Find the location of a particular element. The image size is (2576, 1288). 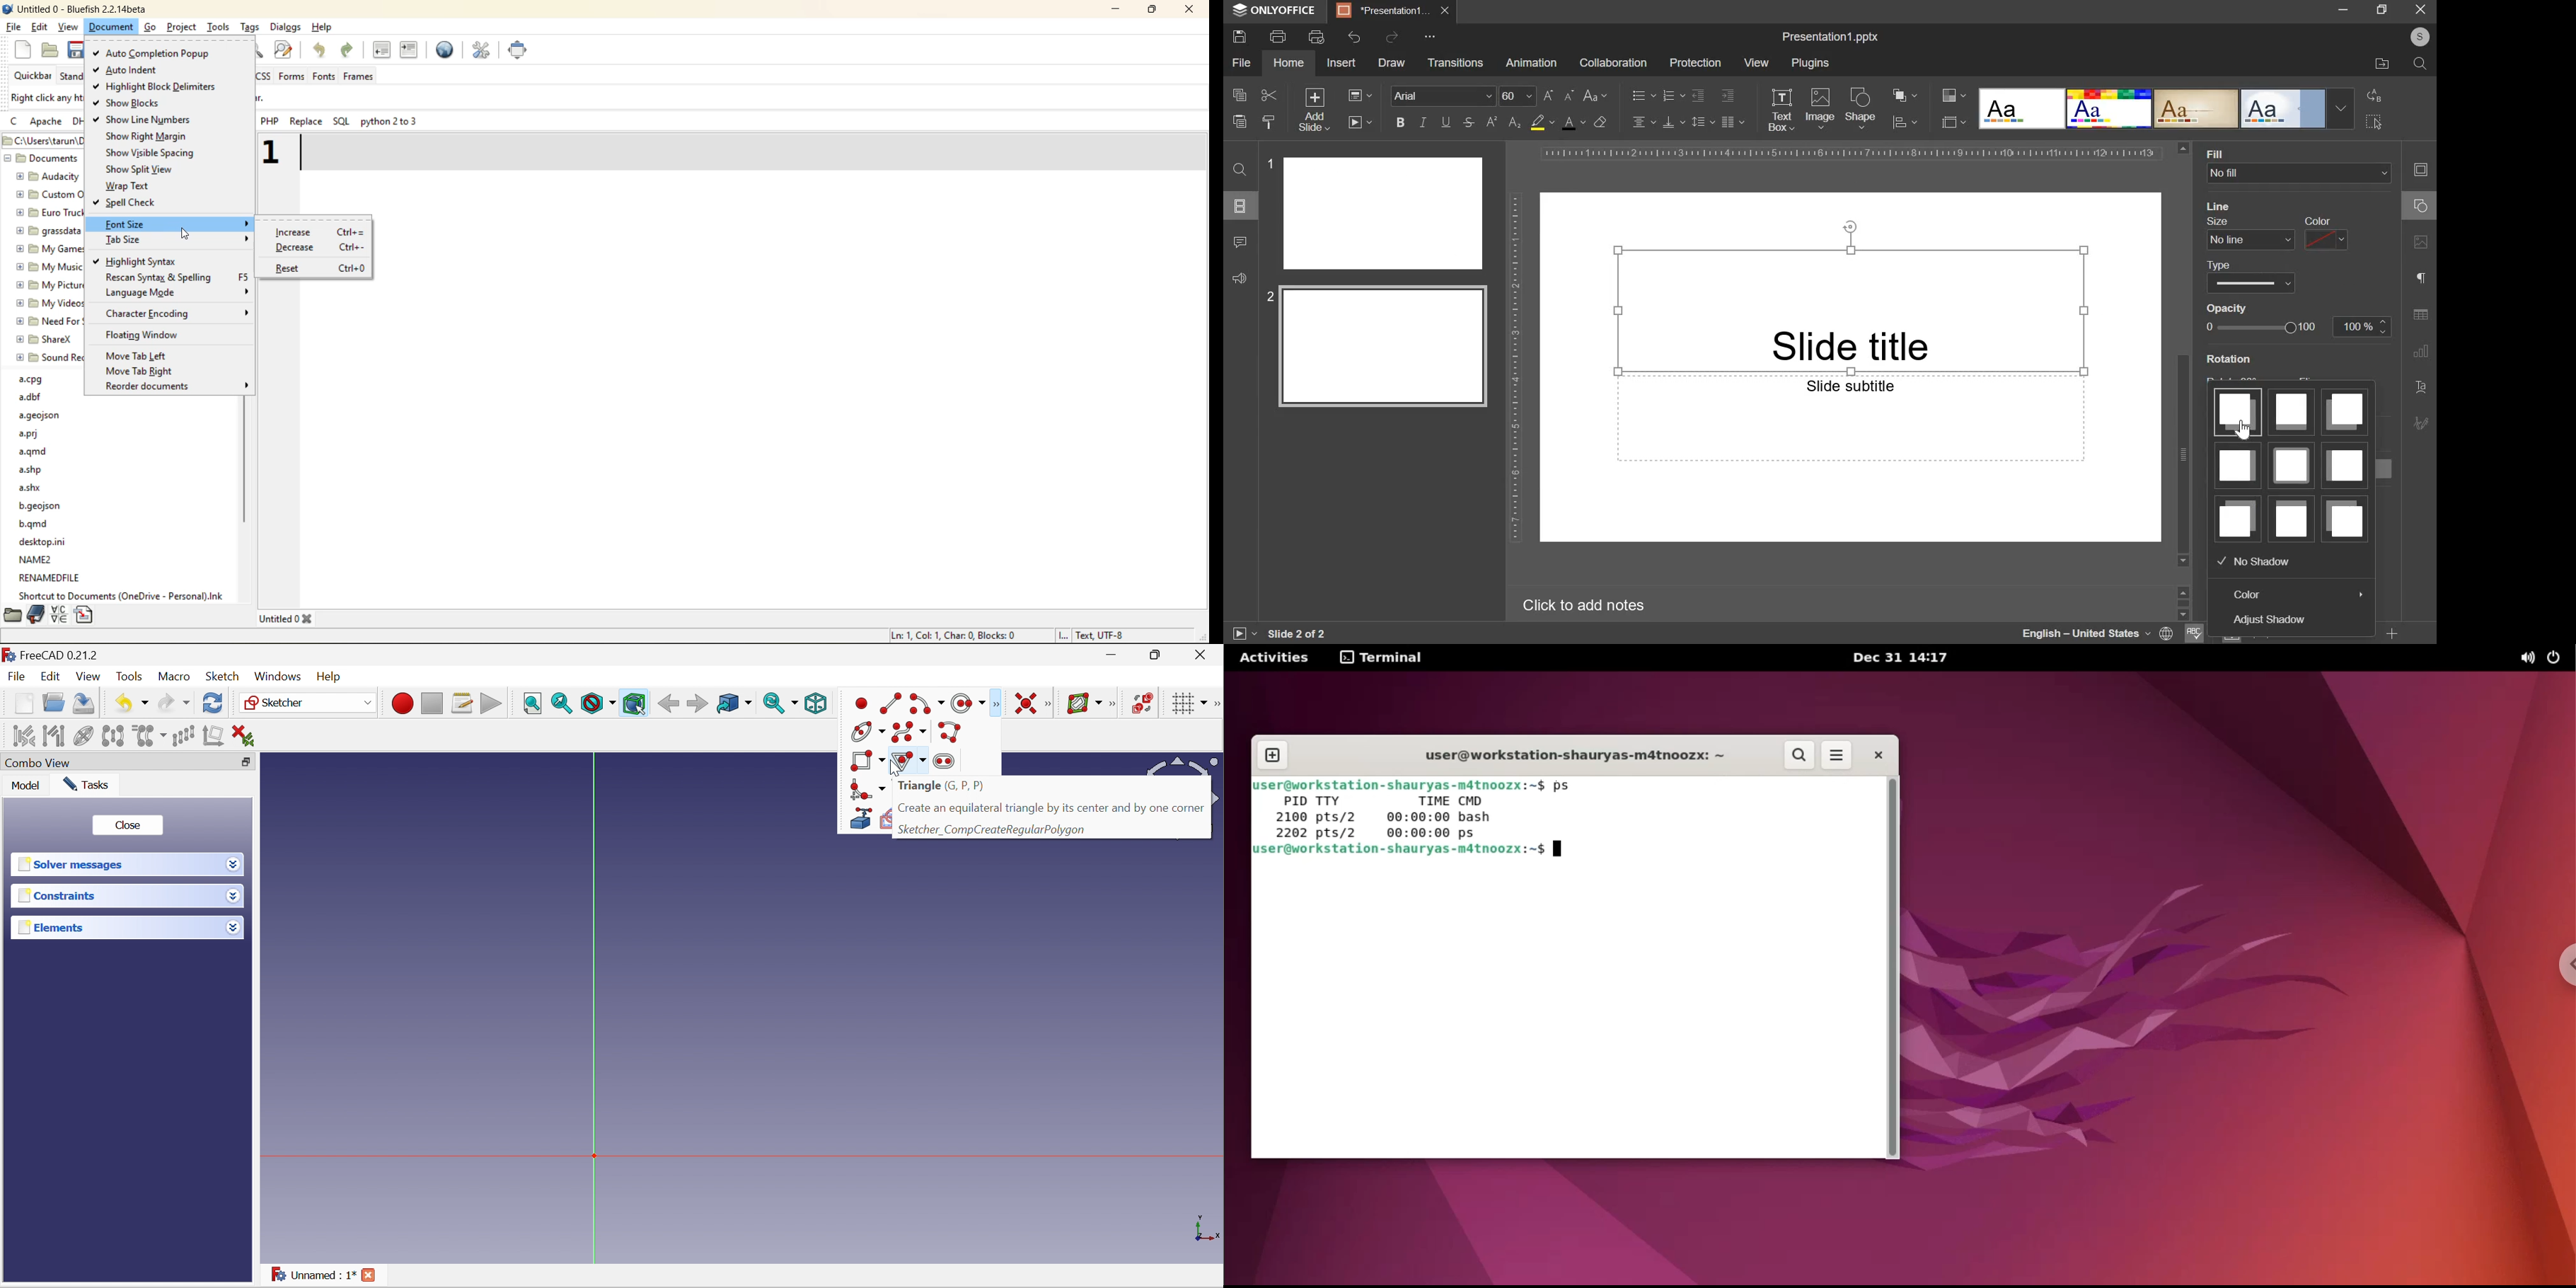

strikethrough is located at coordinates (1468, 123).